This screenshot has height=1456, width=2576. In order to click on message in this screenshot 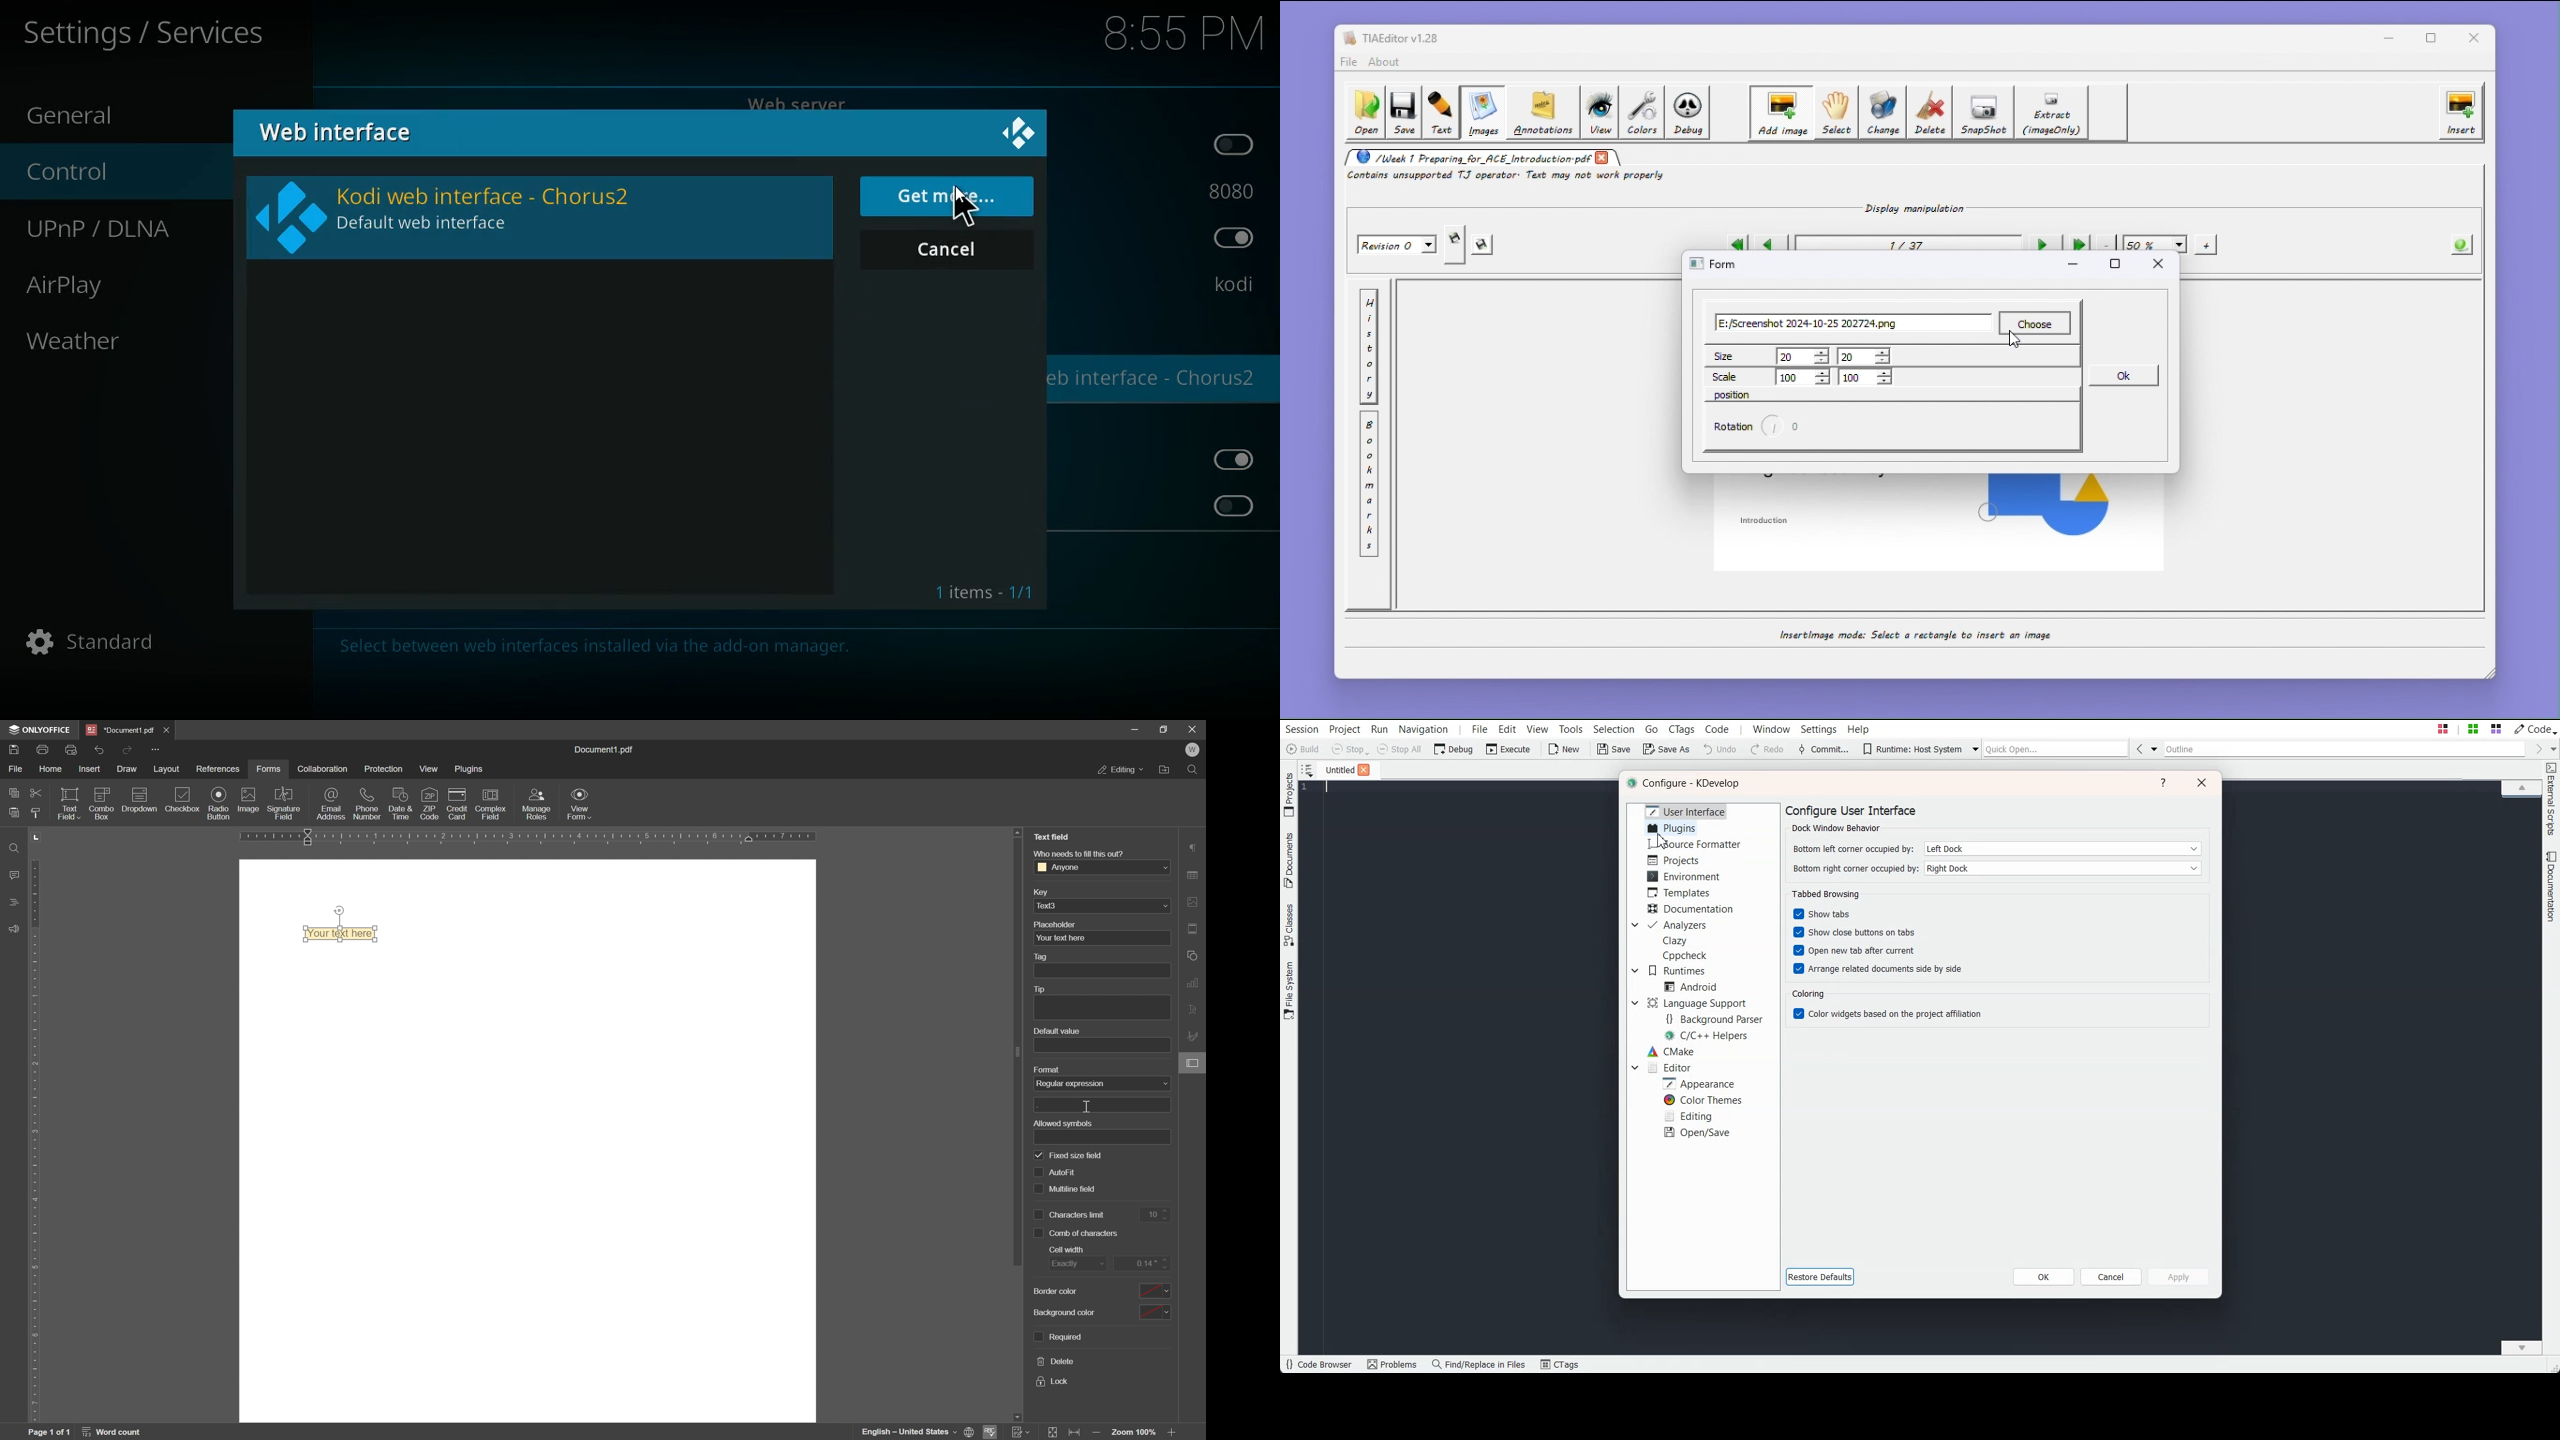, I will do `click(789, 649)`.